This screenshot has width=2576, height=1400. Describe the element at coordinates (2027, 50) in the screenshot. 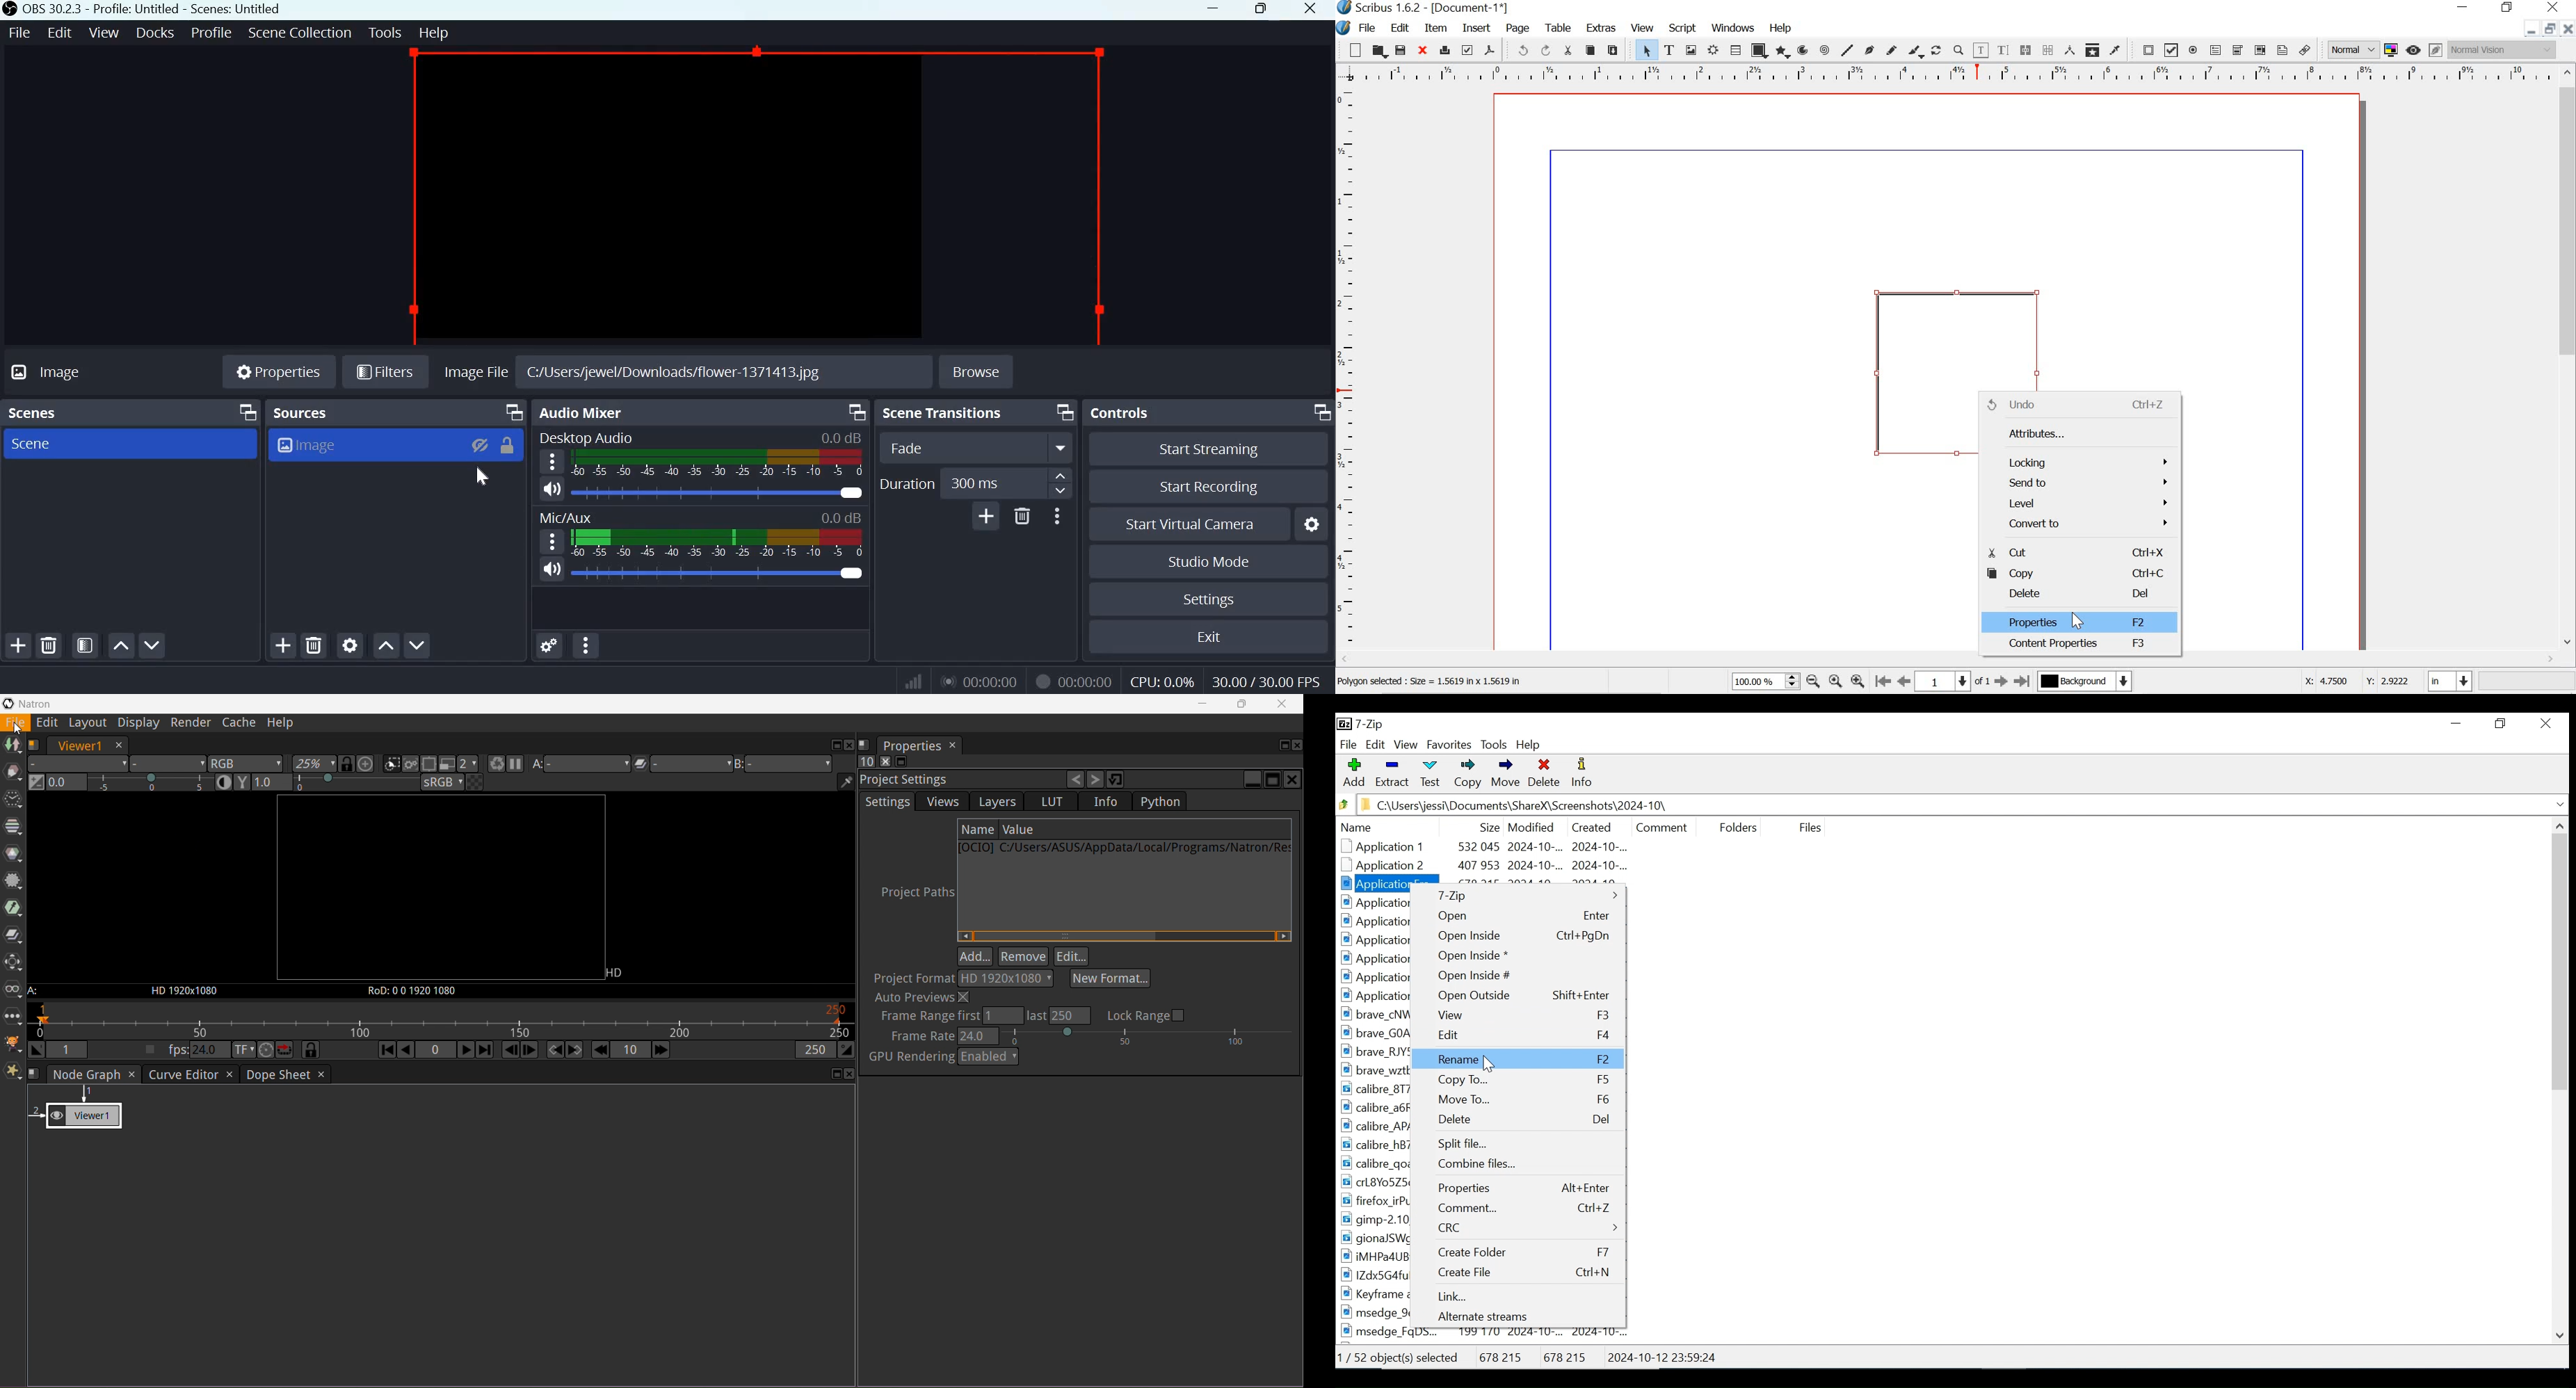

I see `link text frames` at that location.